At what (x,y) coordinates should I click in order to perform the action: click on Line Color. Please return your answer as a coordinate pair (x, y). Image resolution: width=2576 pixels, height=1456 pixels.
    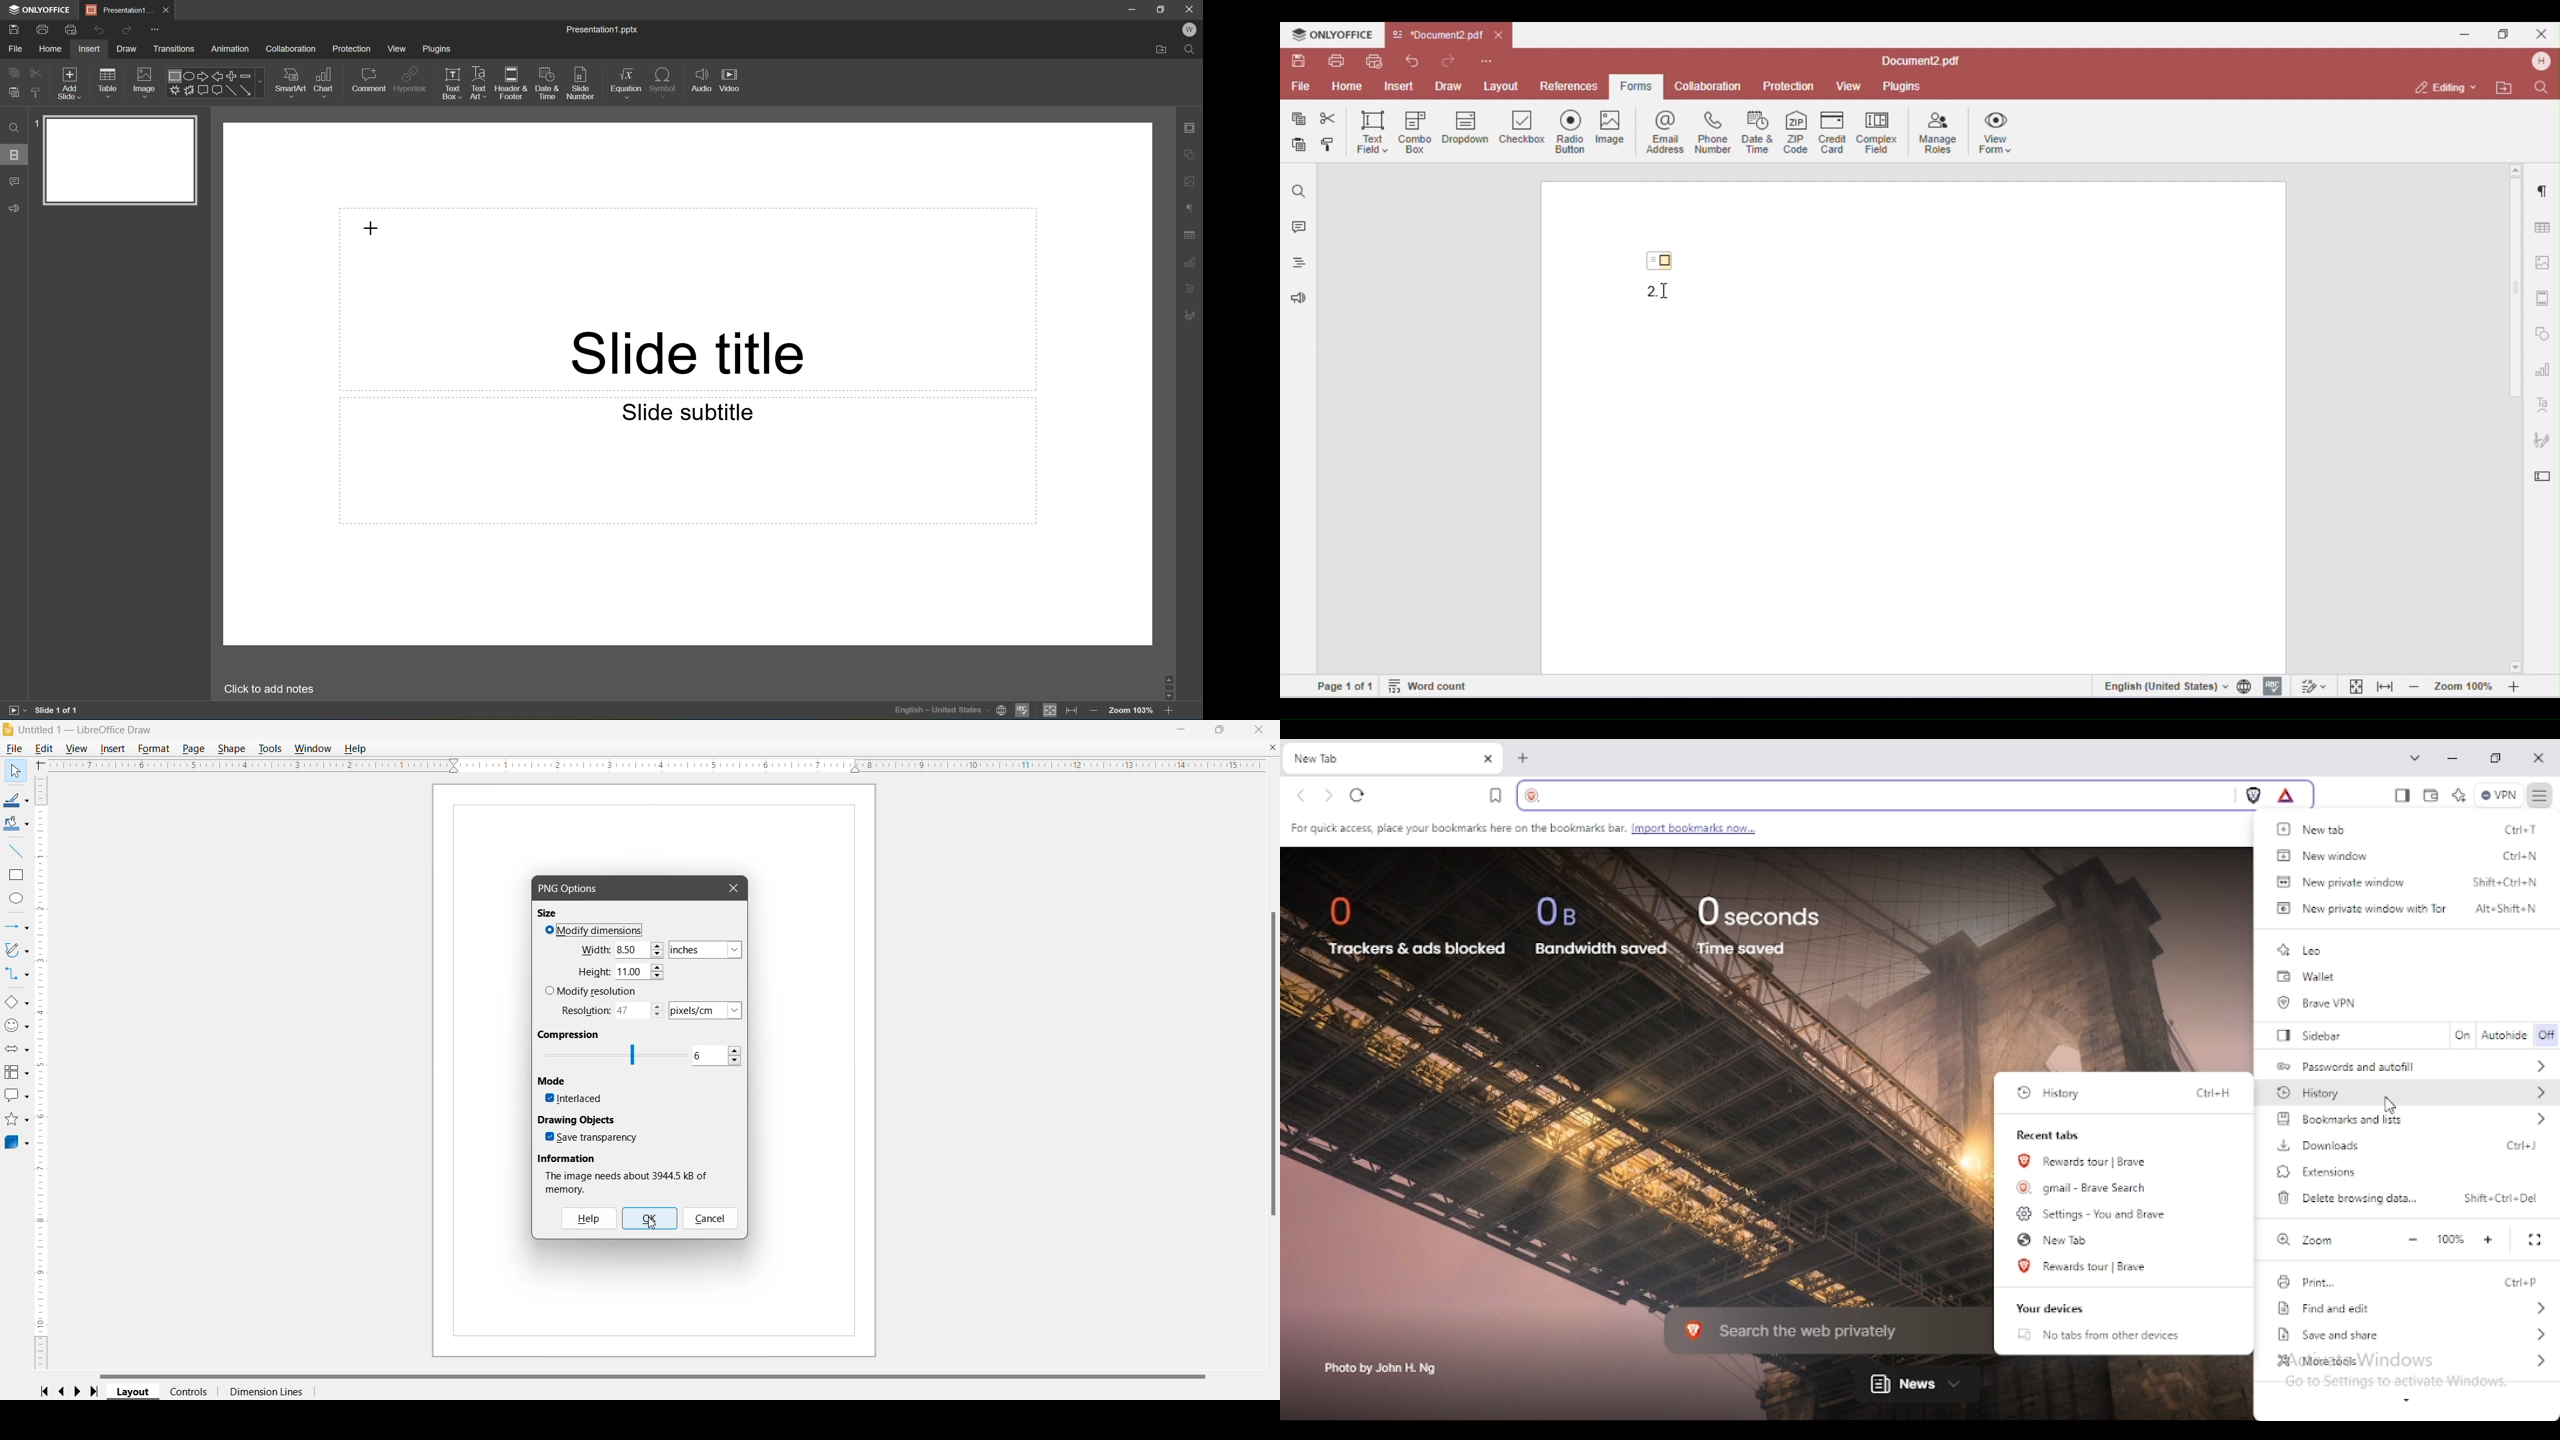
    Looking at the image, I should click on (15, 801).